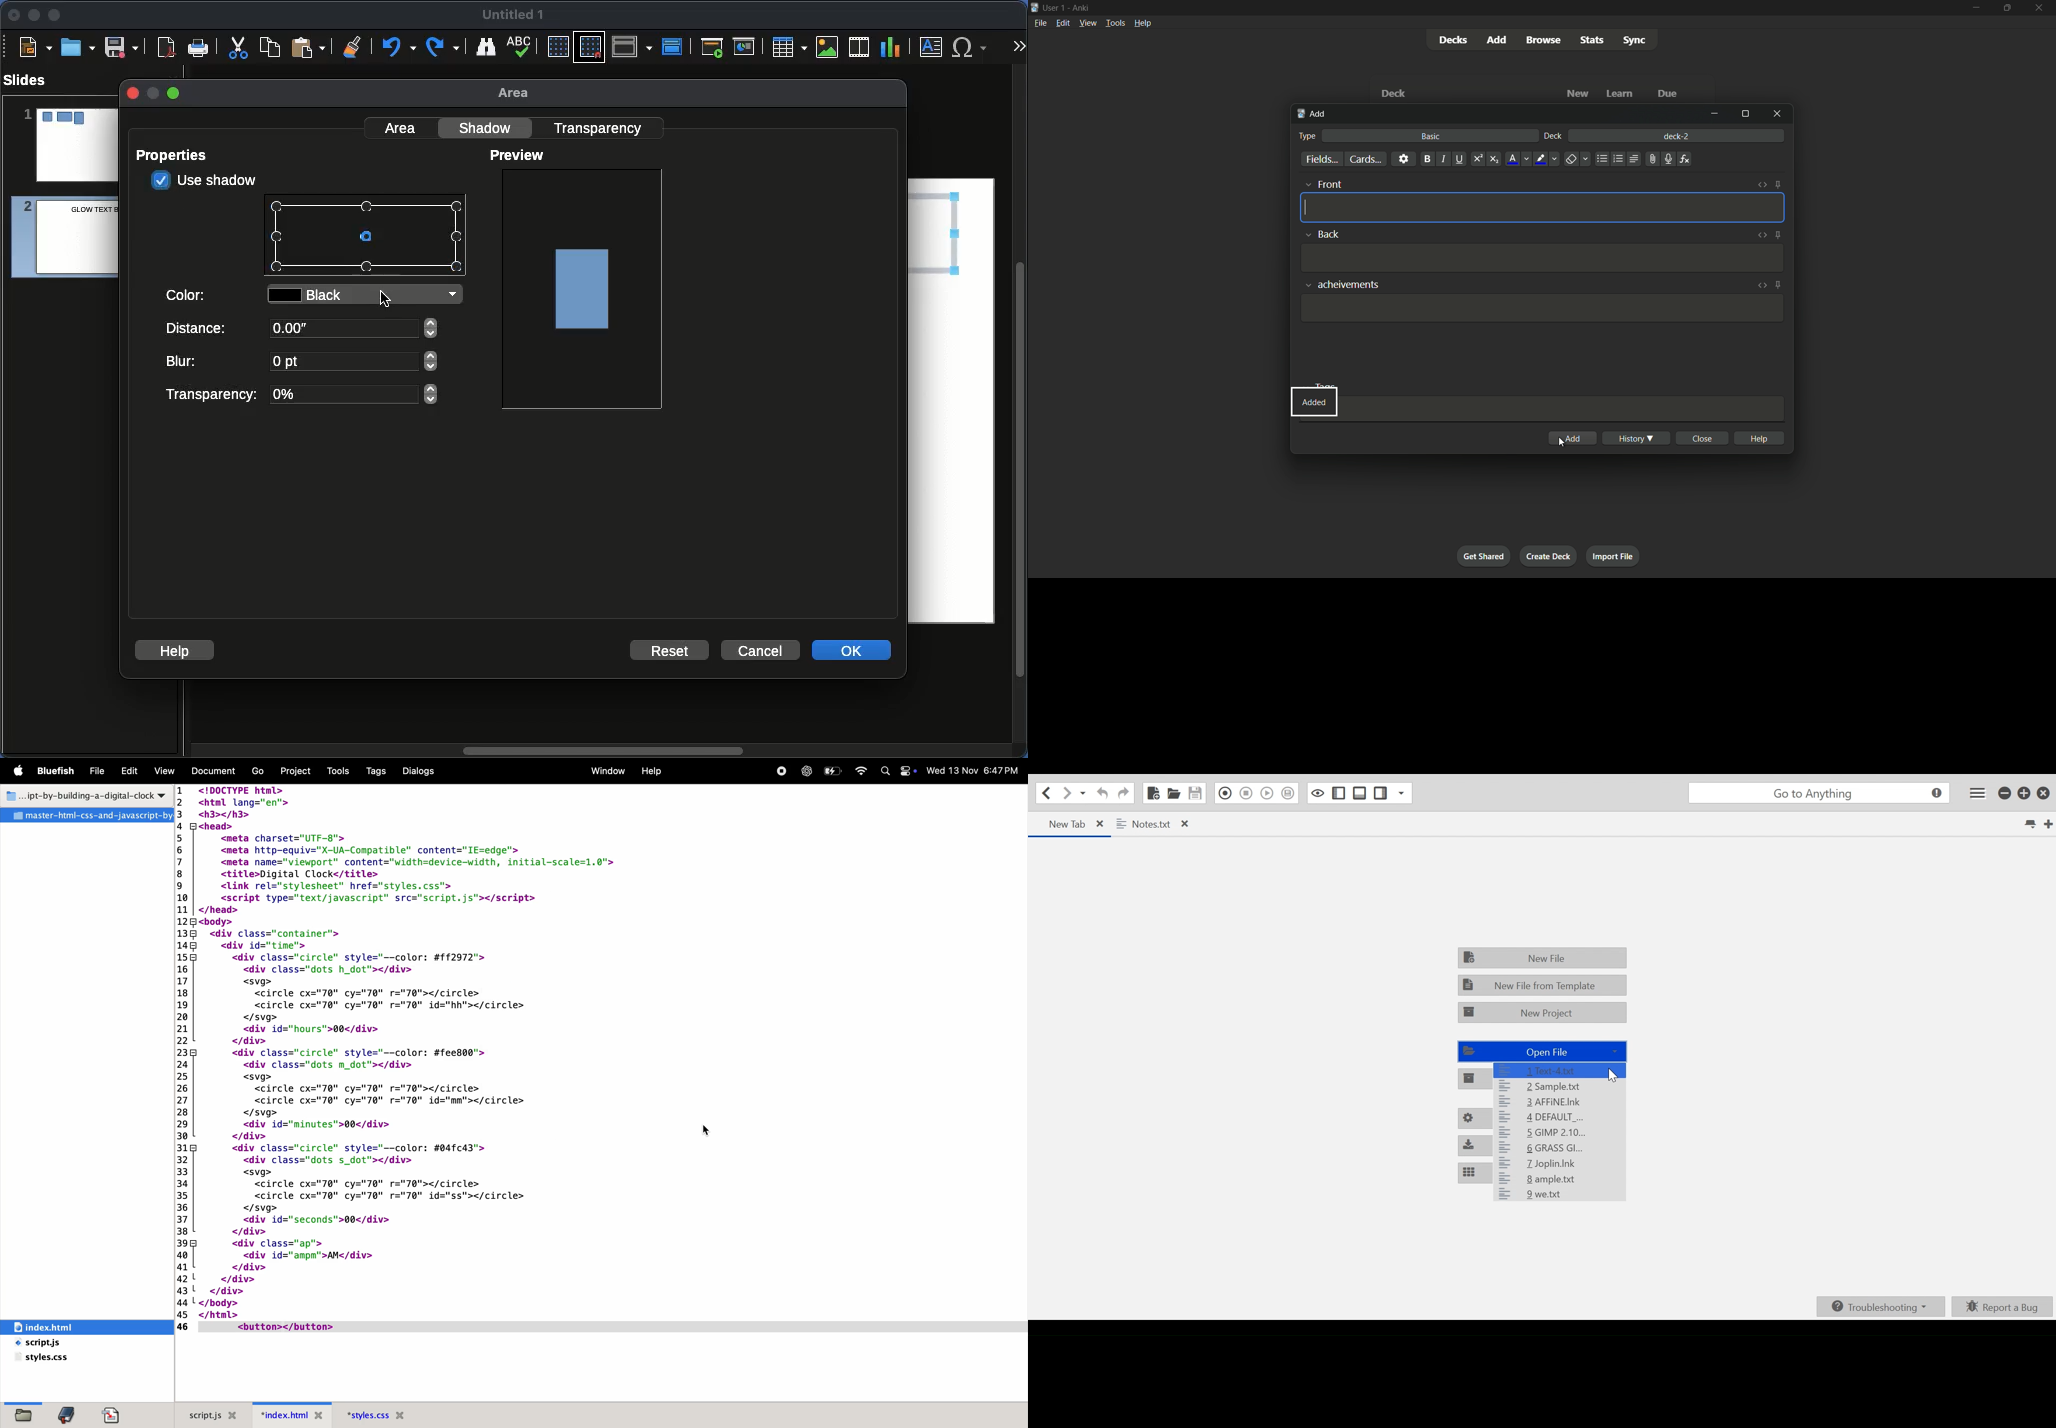 Image resolution: width=2072 pixels, height=1428 pixels. I want to click on Properties, so click(178, 155).